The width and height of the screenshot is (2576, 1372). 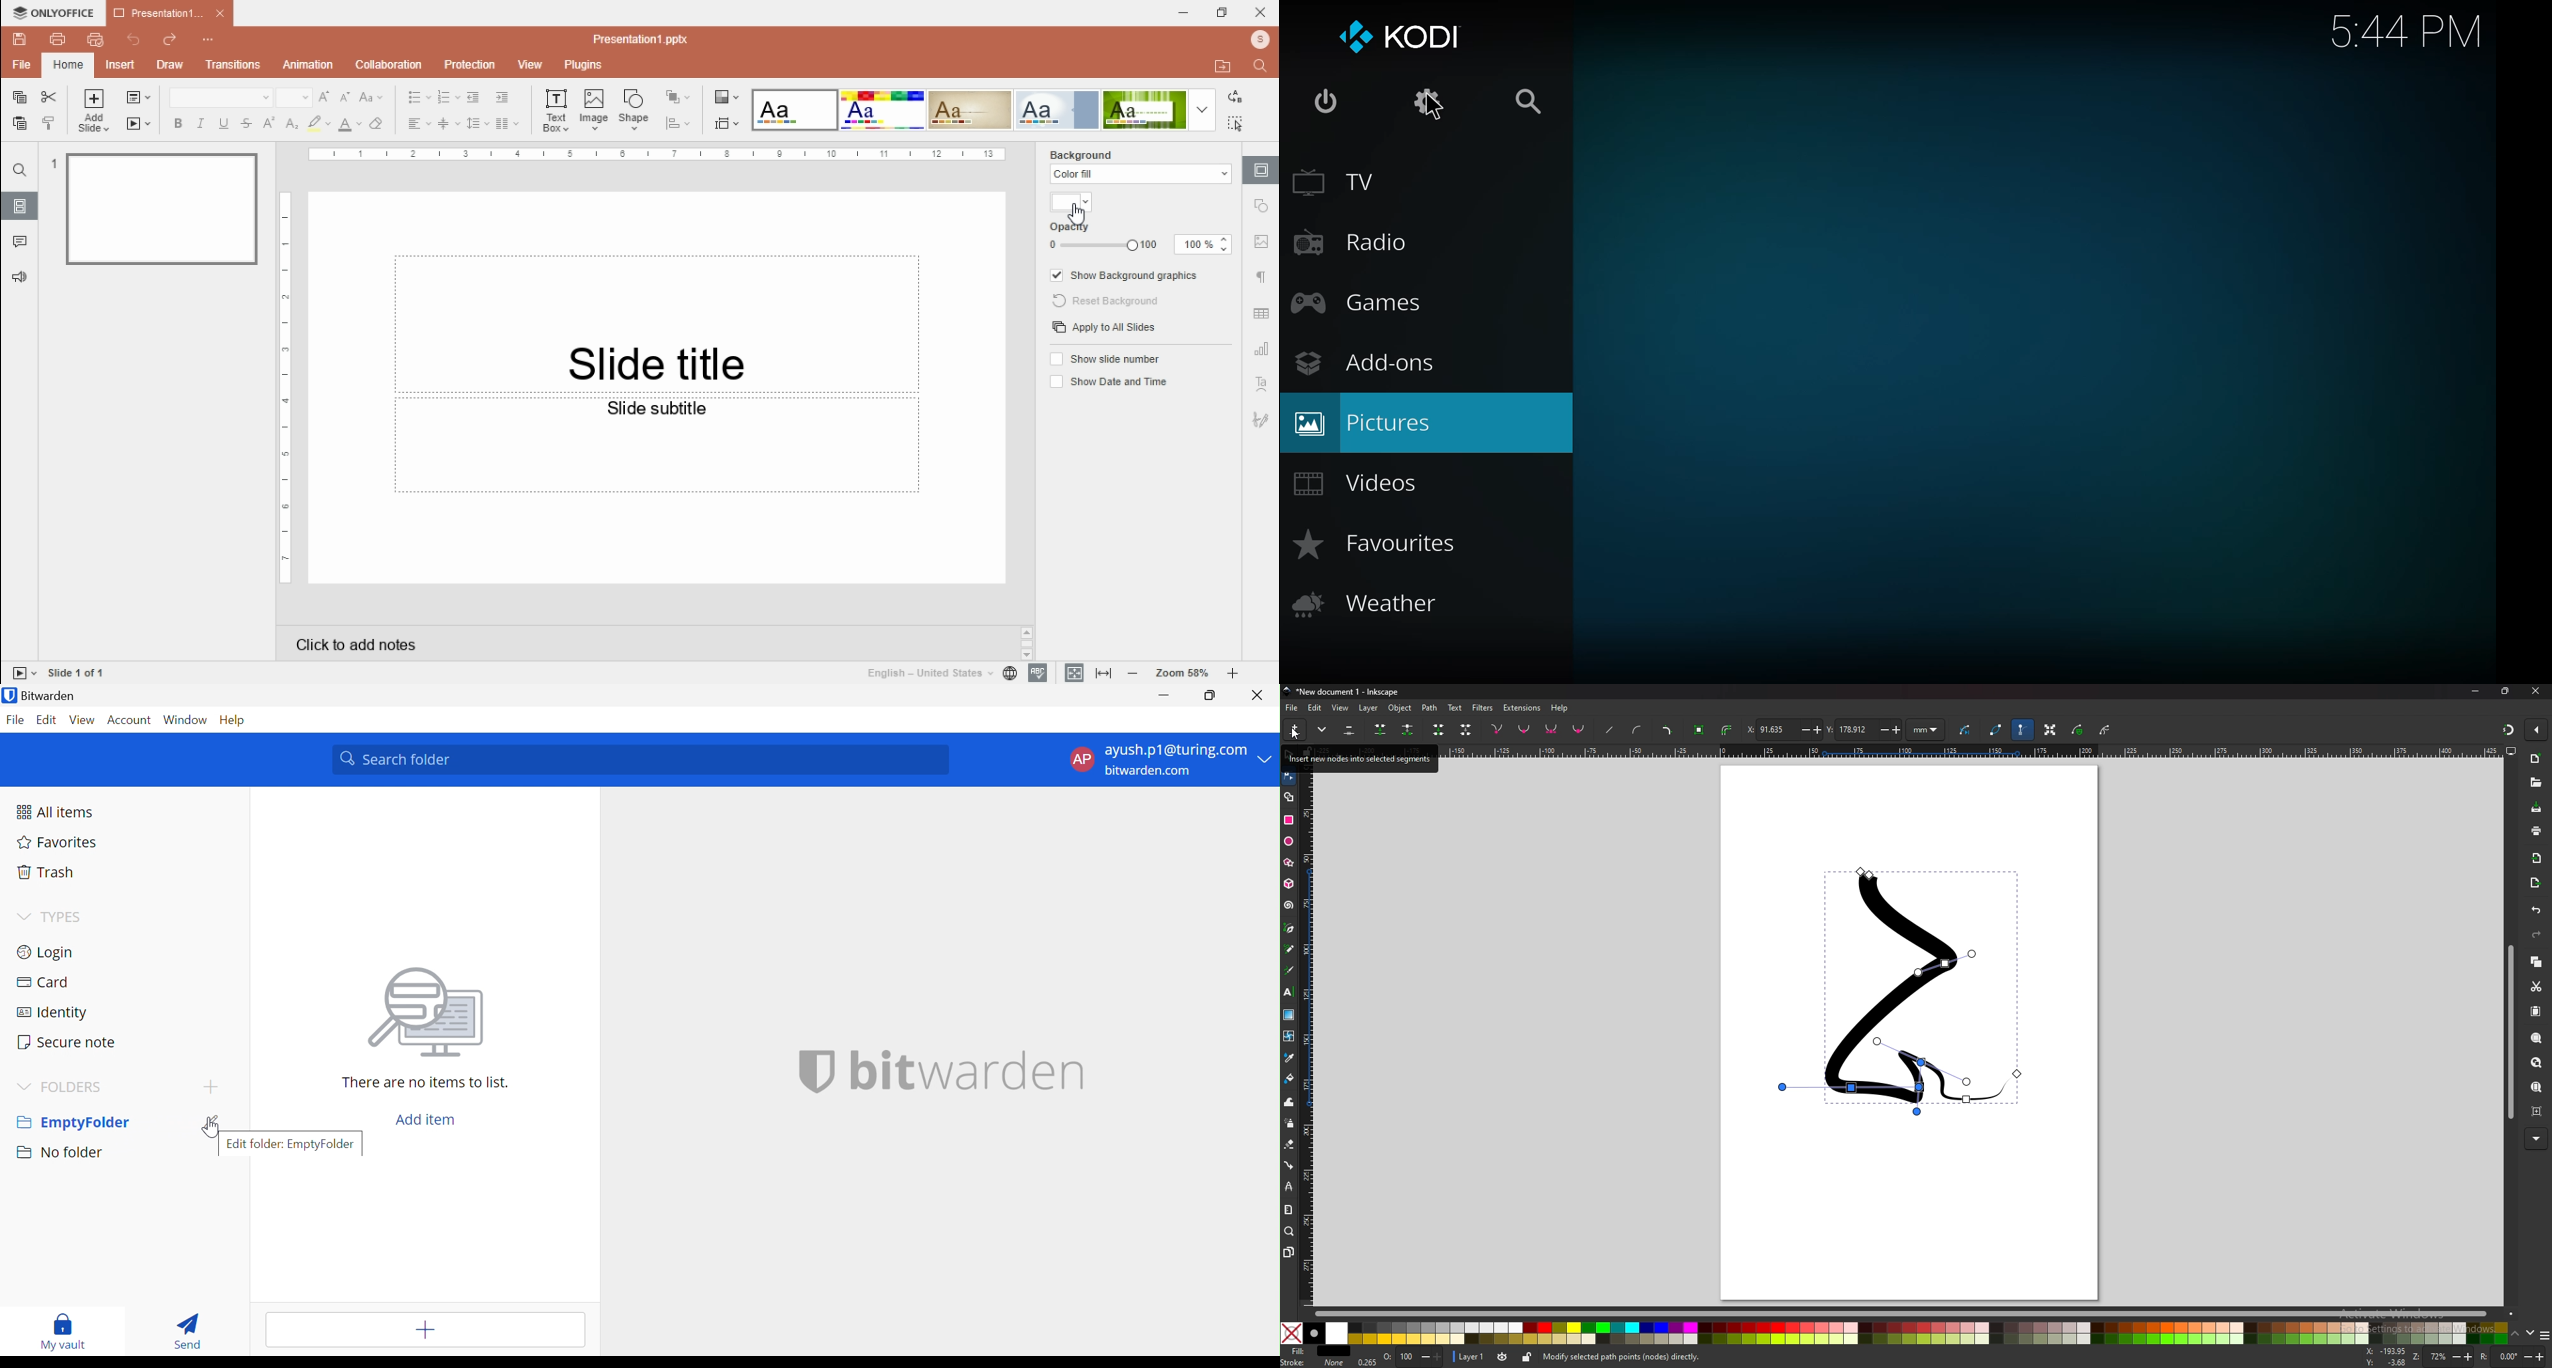 I want to click on bitwarden logo, so click(x=804, y=1072).